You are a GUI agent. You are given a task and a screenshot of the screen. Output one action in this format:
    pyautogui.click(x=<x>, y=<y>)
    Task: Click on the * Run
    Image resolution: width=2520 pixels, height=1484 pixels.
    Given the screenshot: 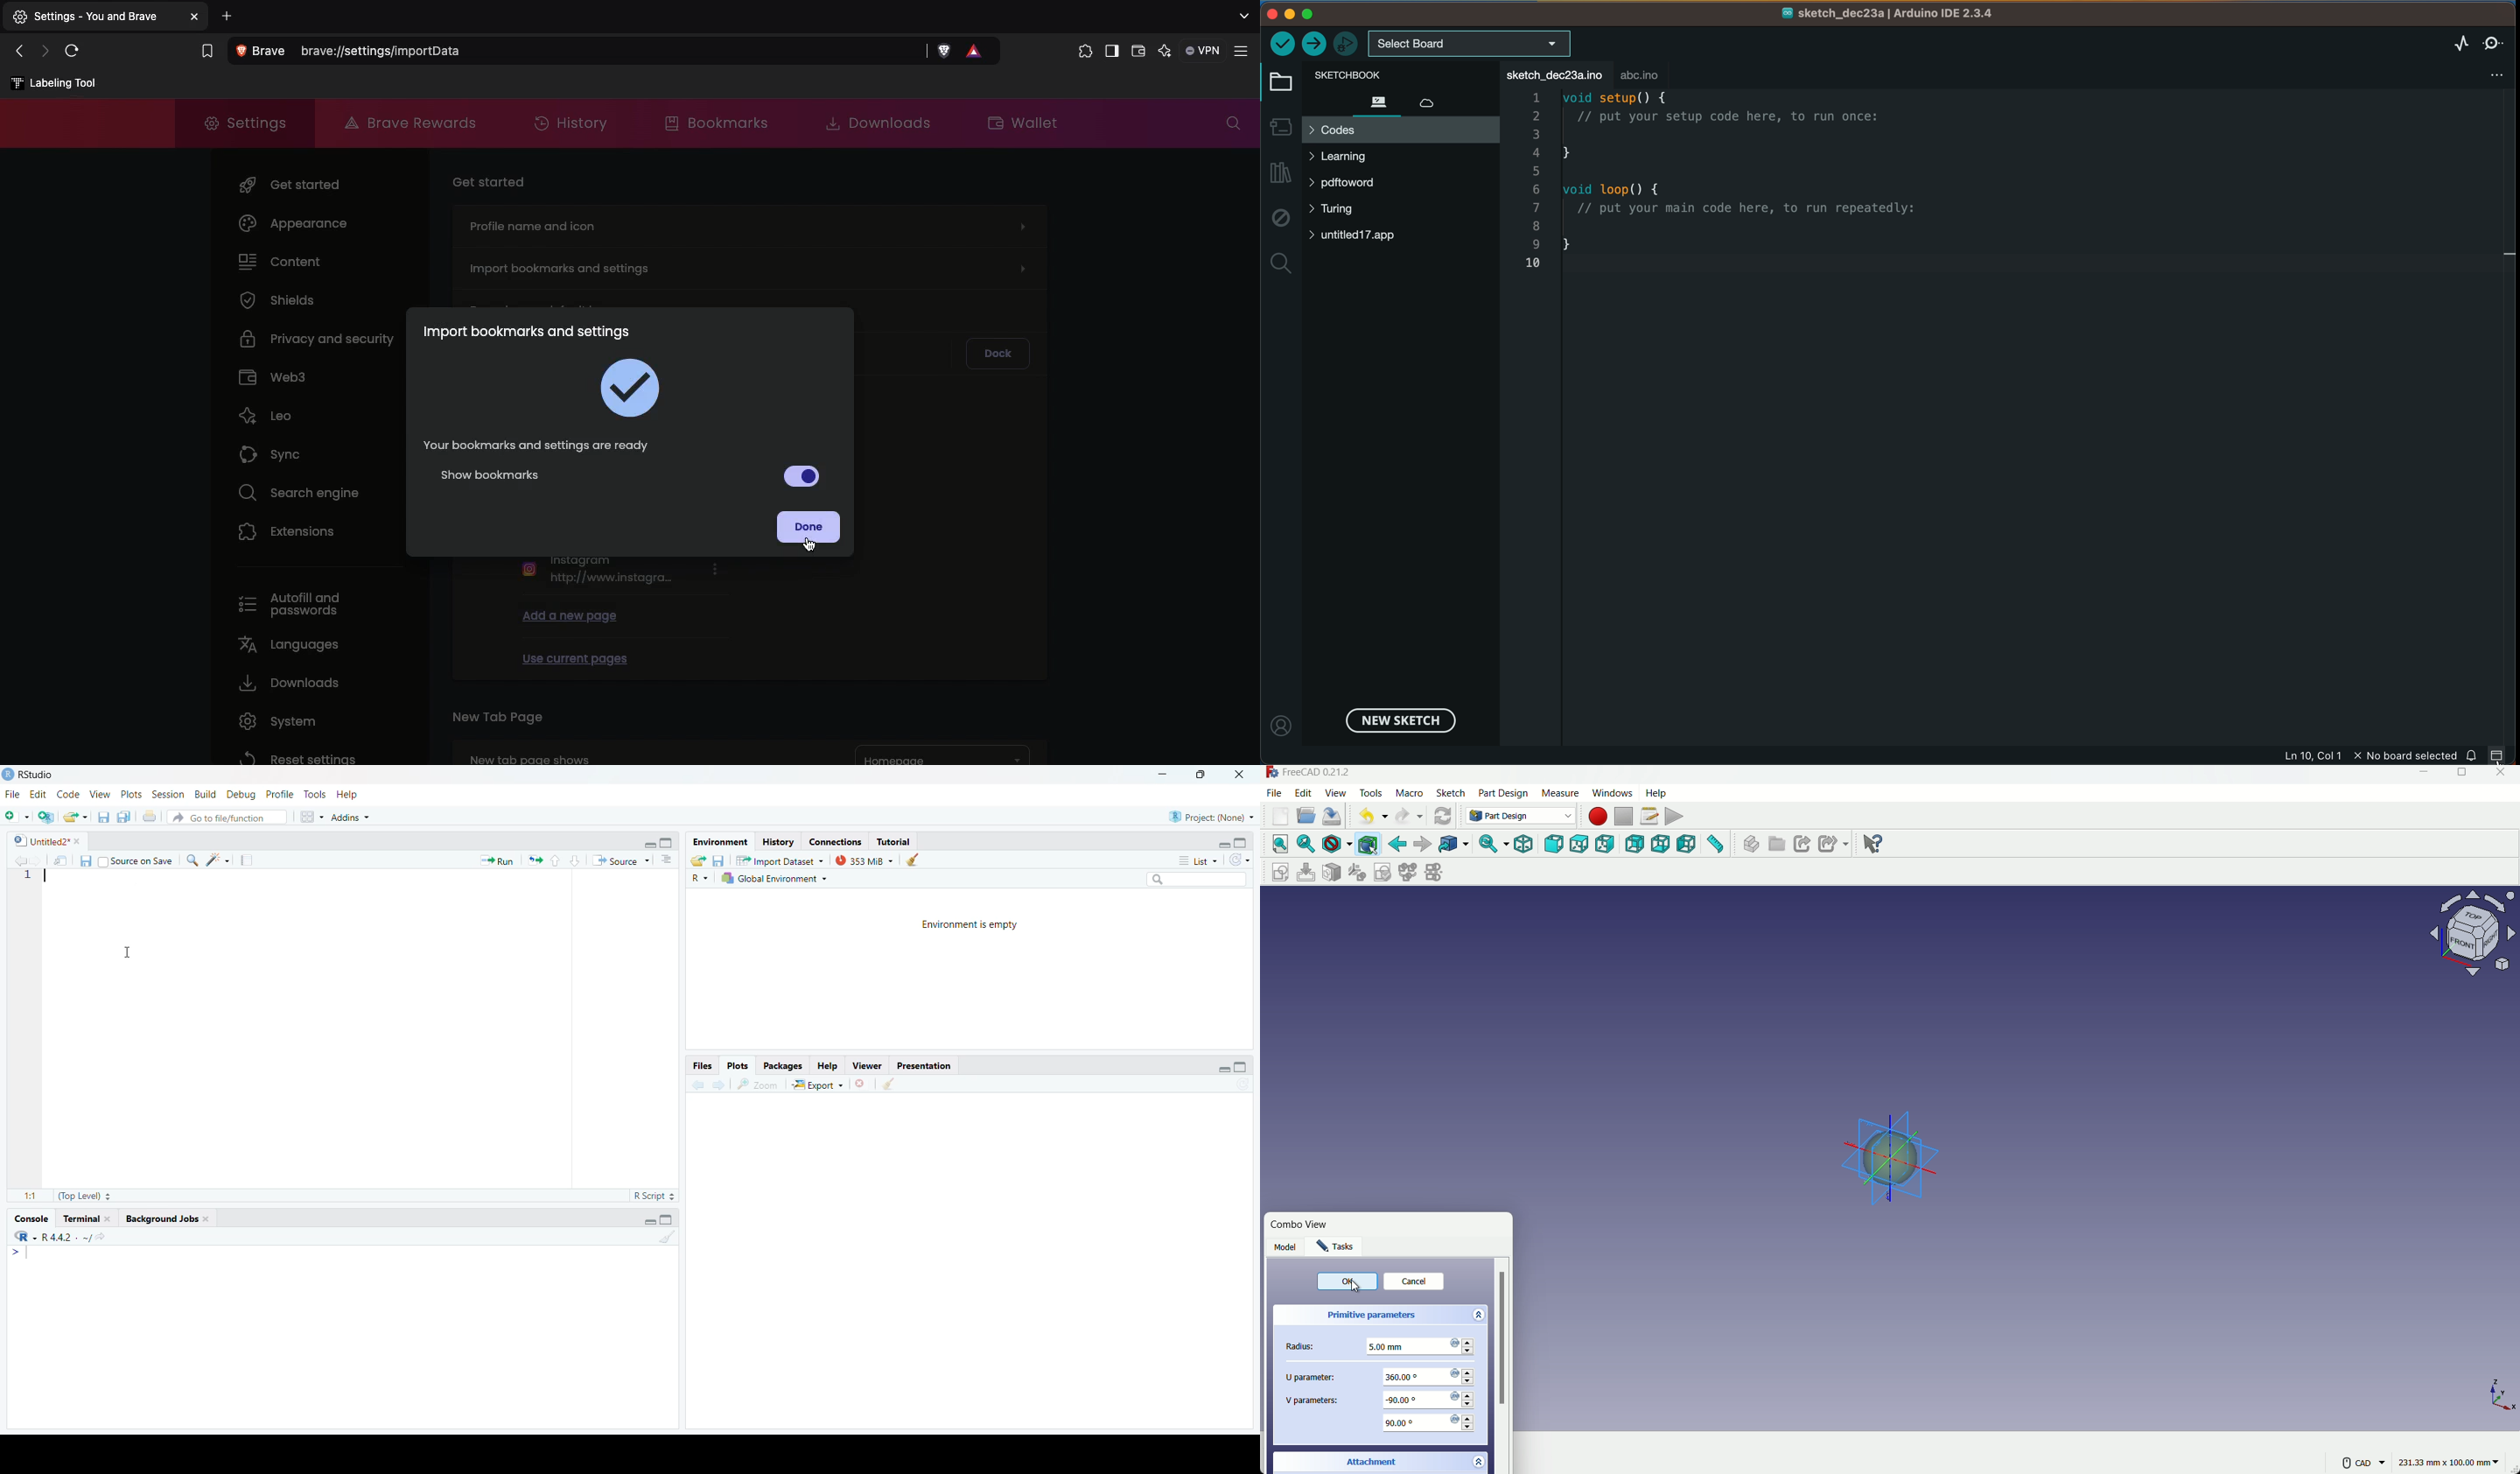 What is the action you would take?
    pyautogui.click(x=492, y=862)
    